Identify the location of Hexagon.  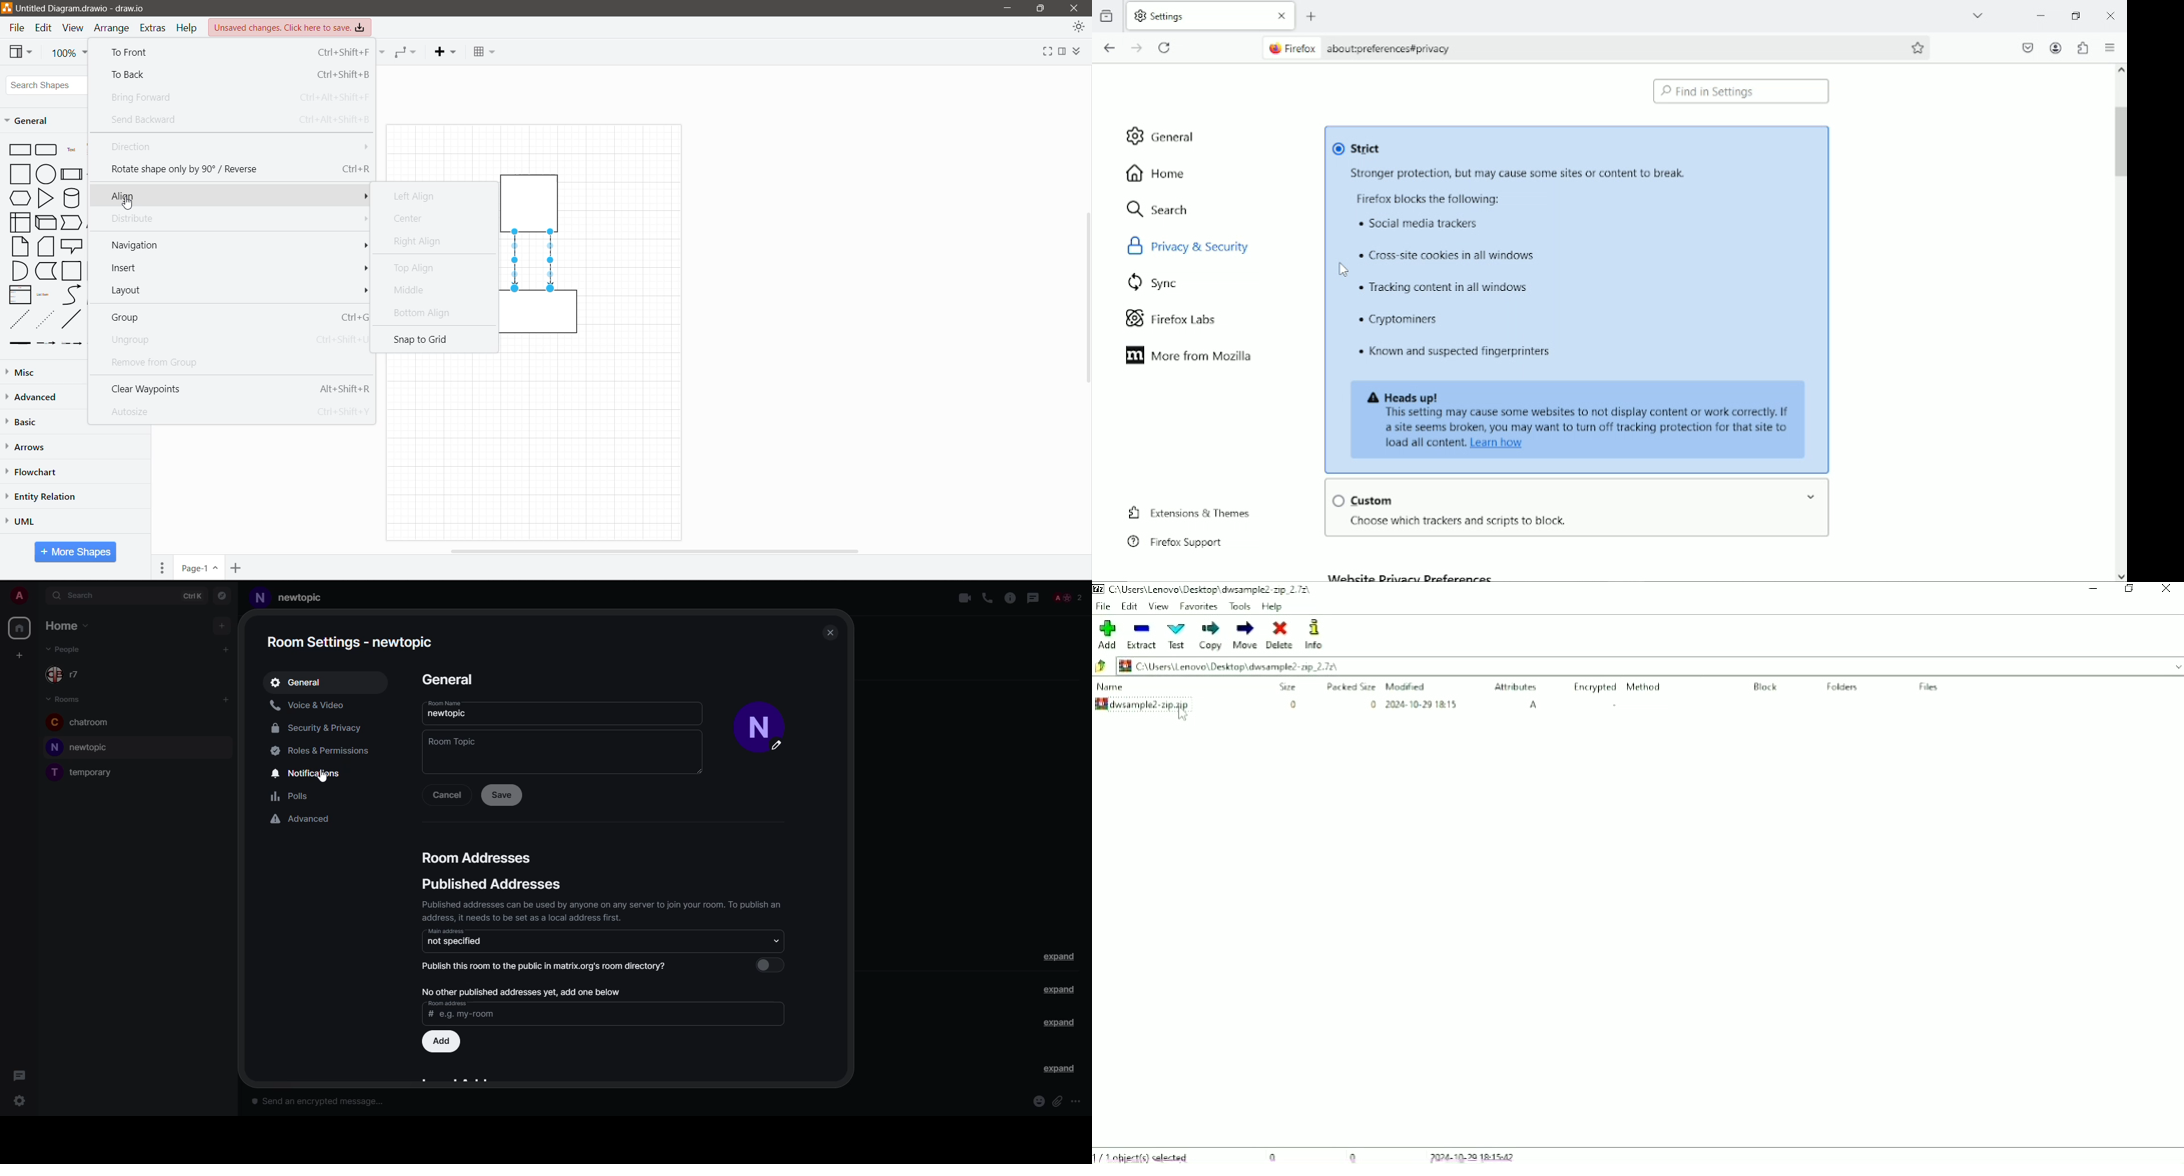
(19, 197).